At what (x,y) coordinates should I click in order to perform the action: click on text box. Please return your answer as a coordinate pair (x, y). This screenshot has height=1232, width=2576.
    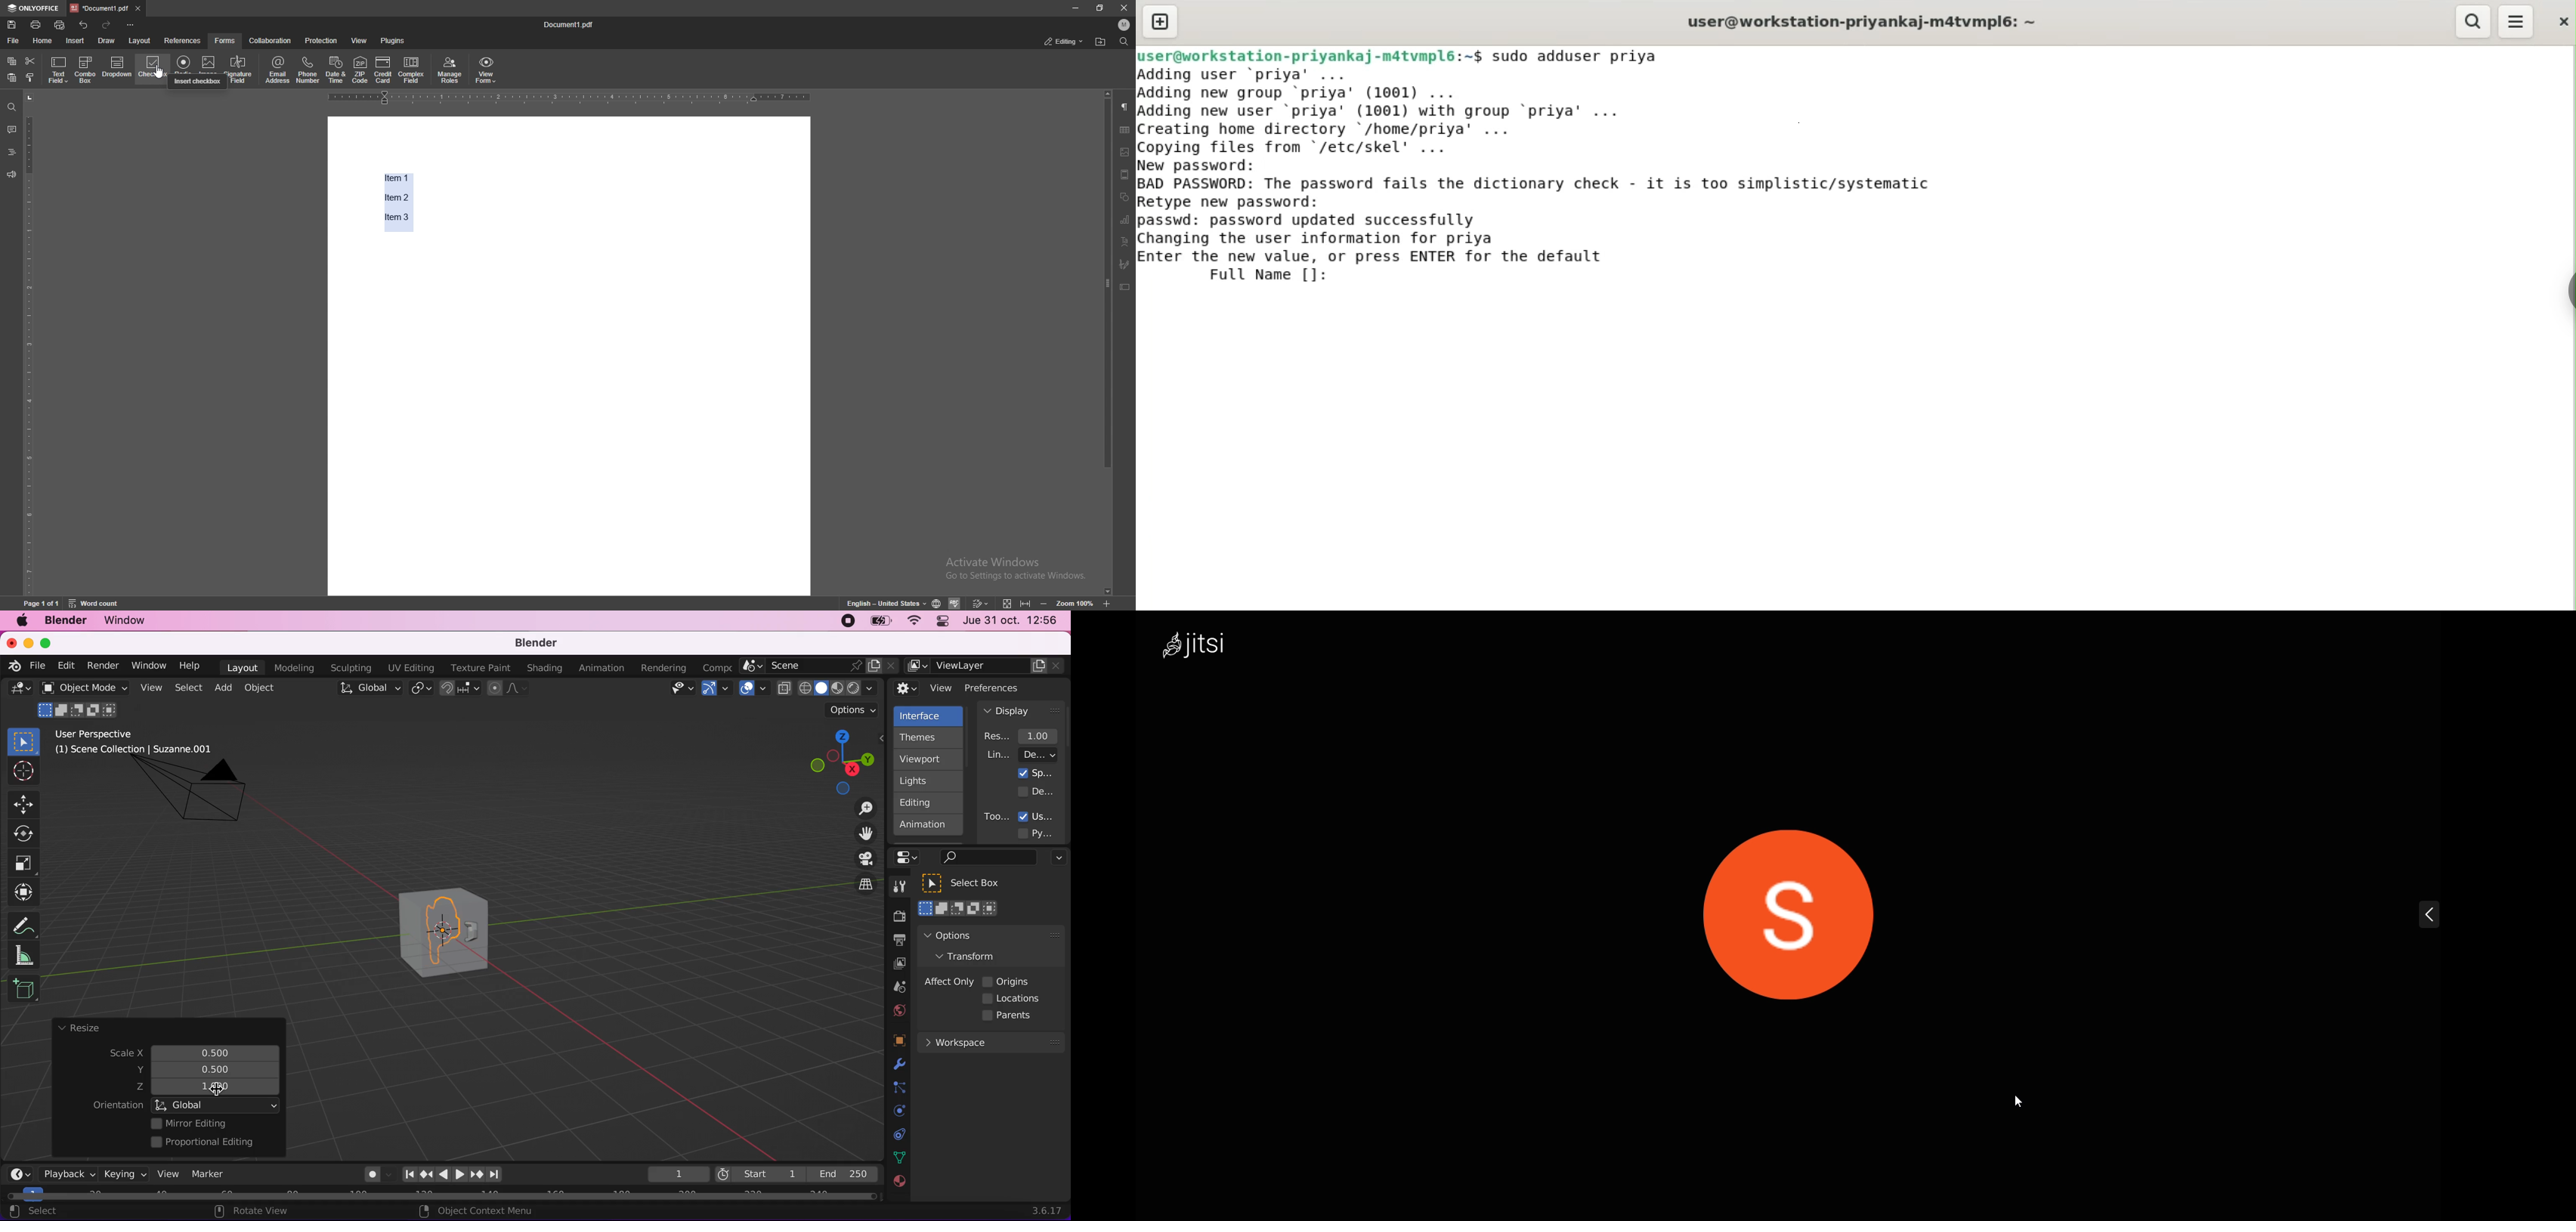
    Looking at the image, I should click on (1126, 287).